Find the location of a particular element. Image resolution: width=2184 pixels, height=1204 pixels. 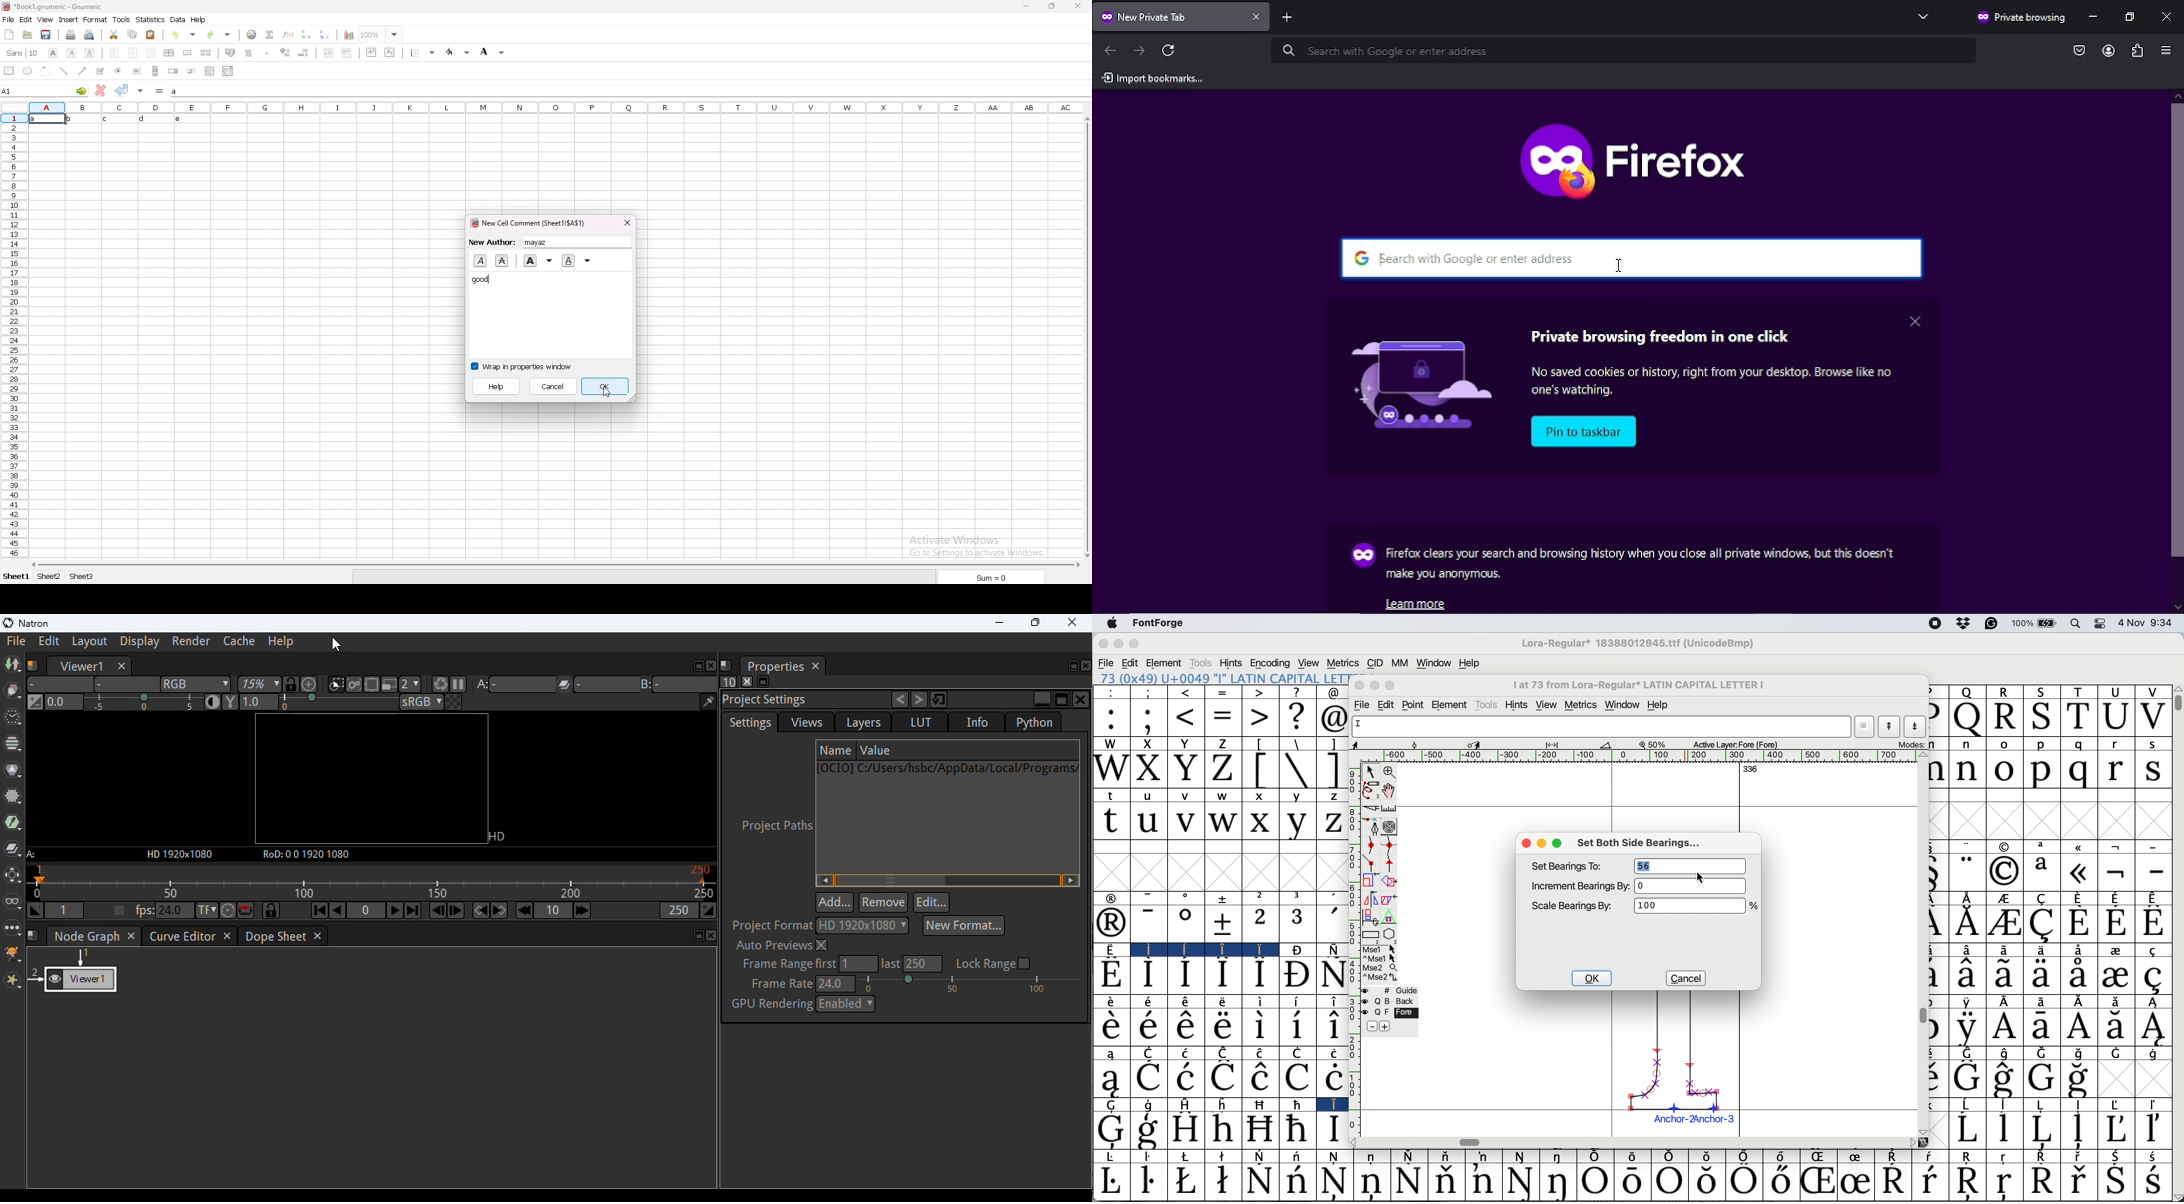

sort descending is located at coordinates (325, 35).